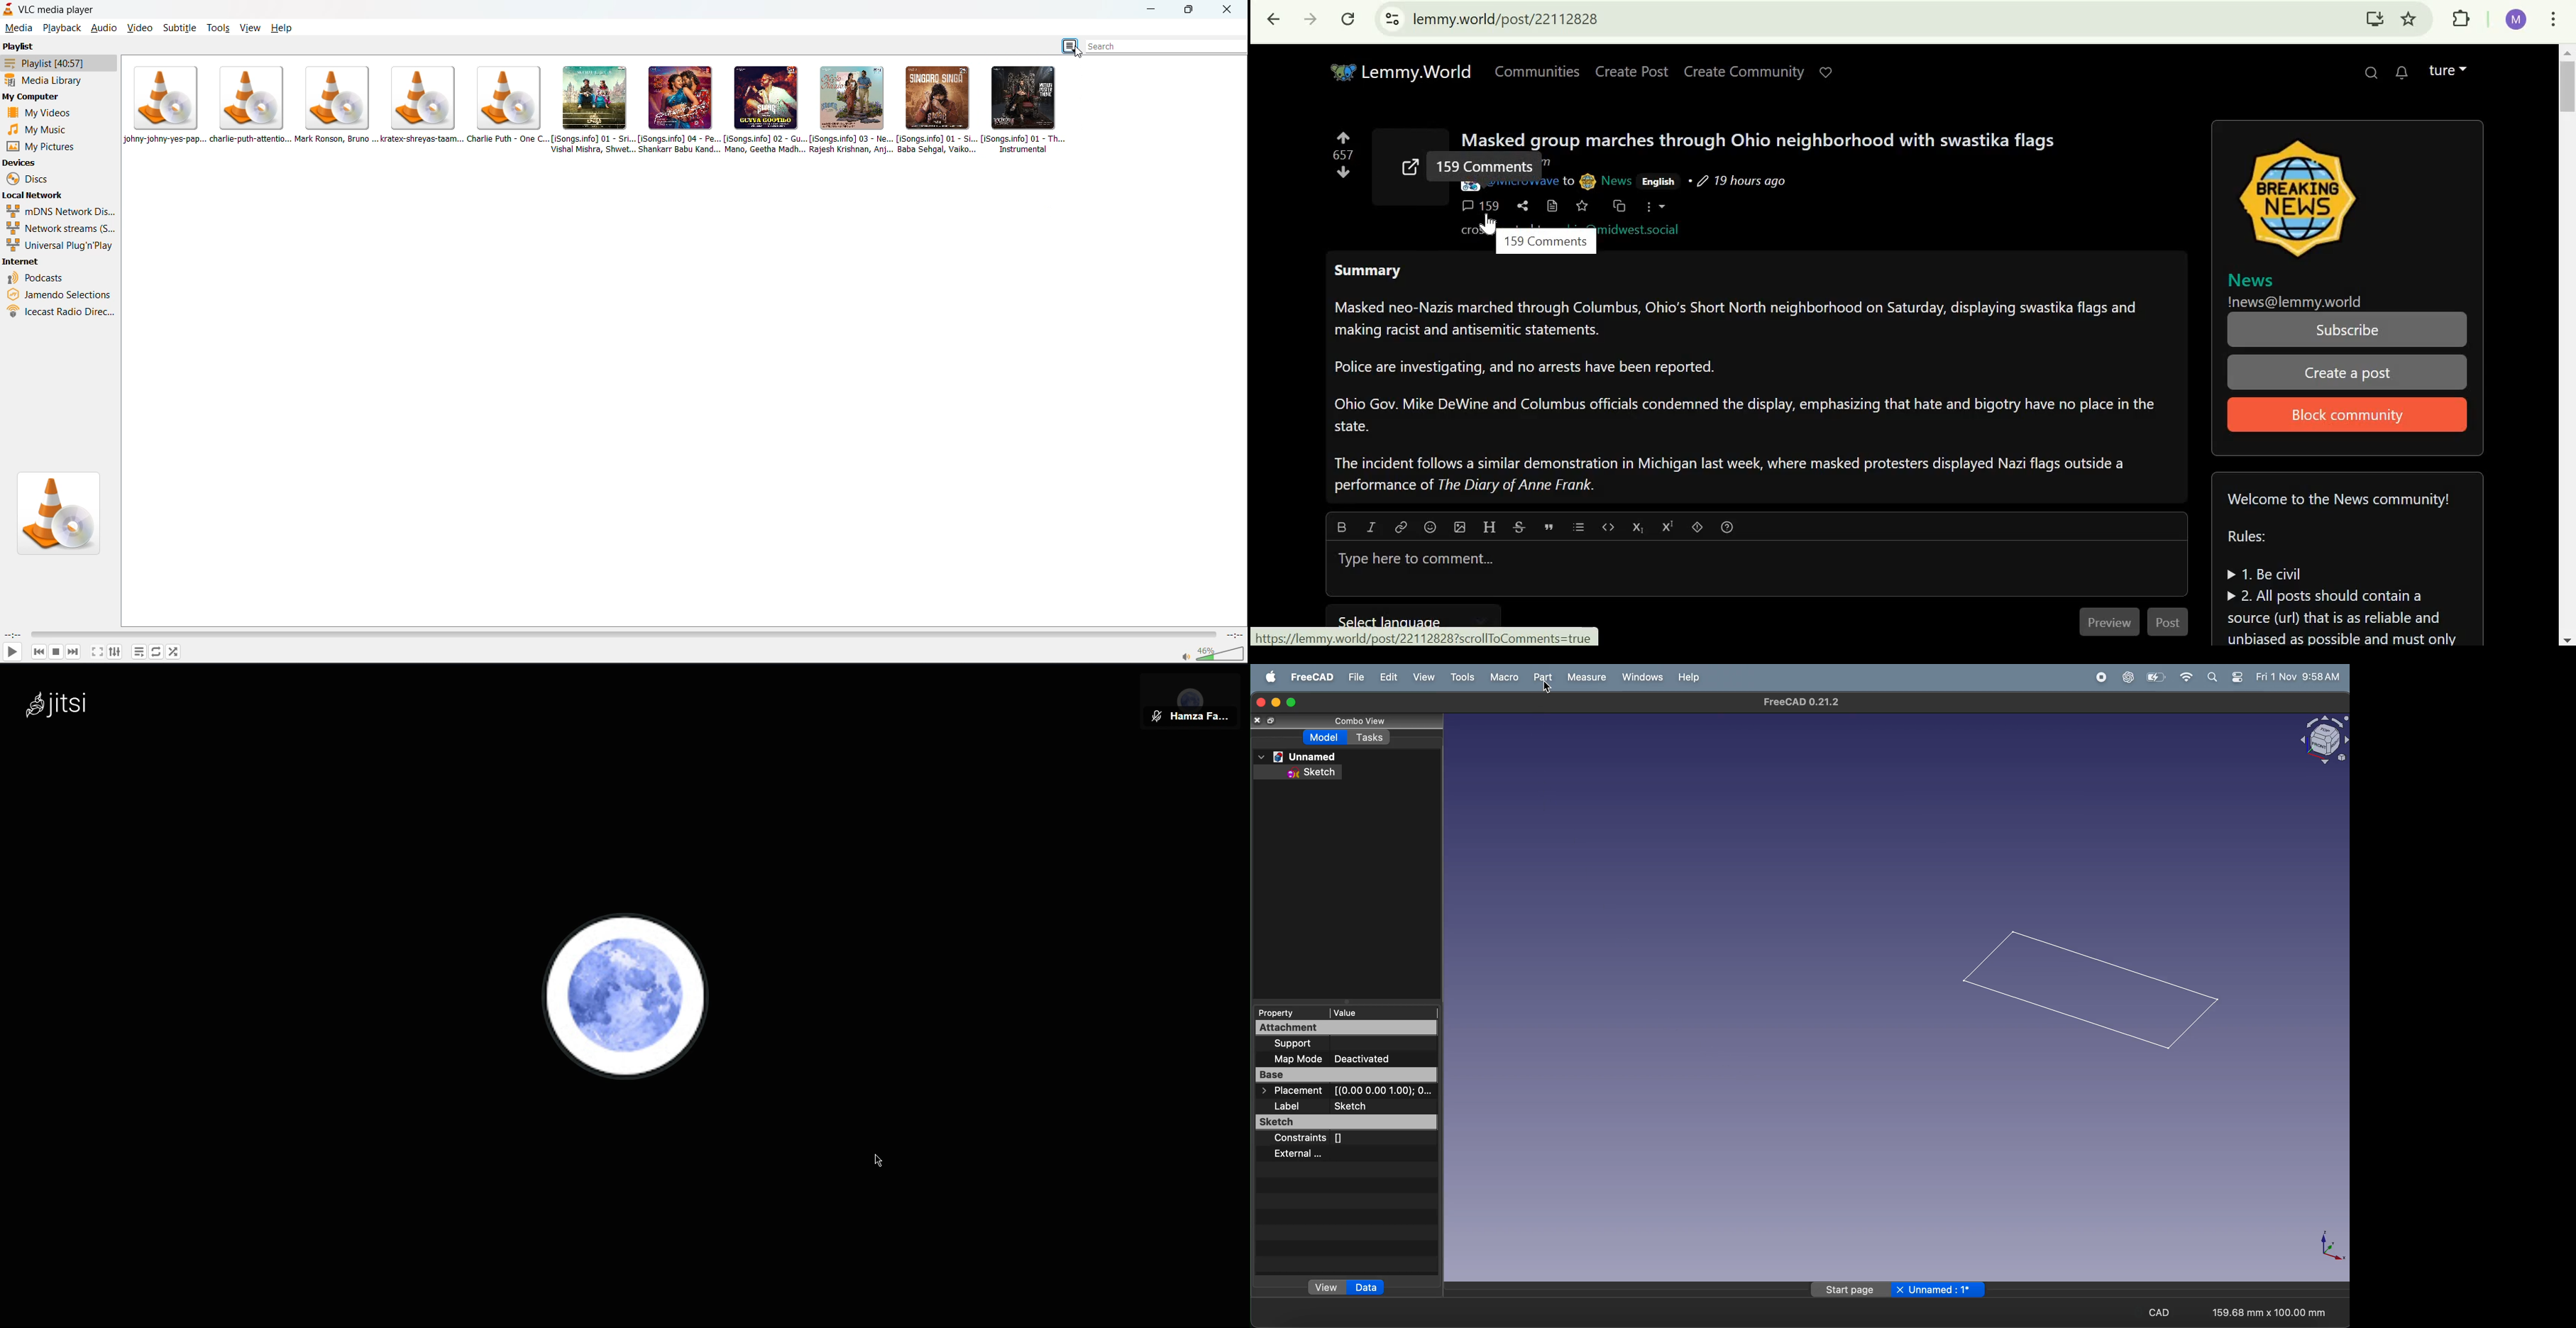 Image resolution: width=2576 pixels, height=1344 pixels. Describe the element at coordinates (2304, 197) in the screenshot. I see `image icon` at that location.